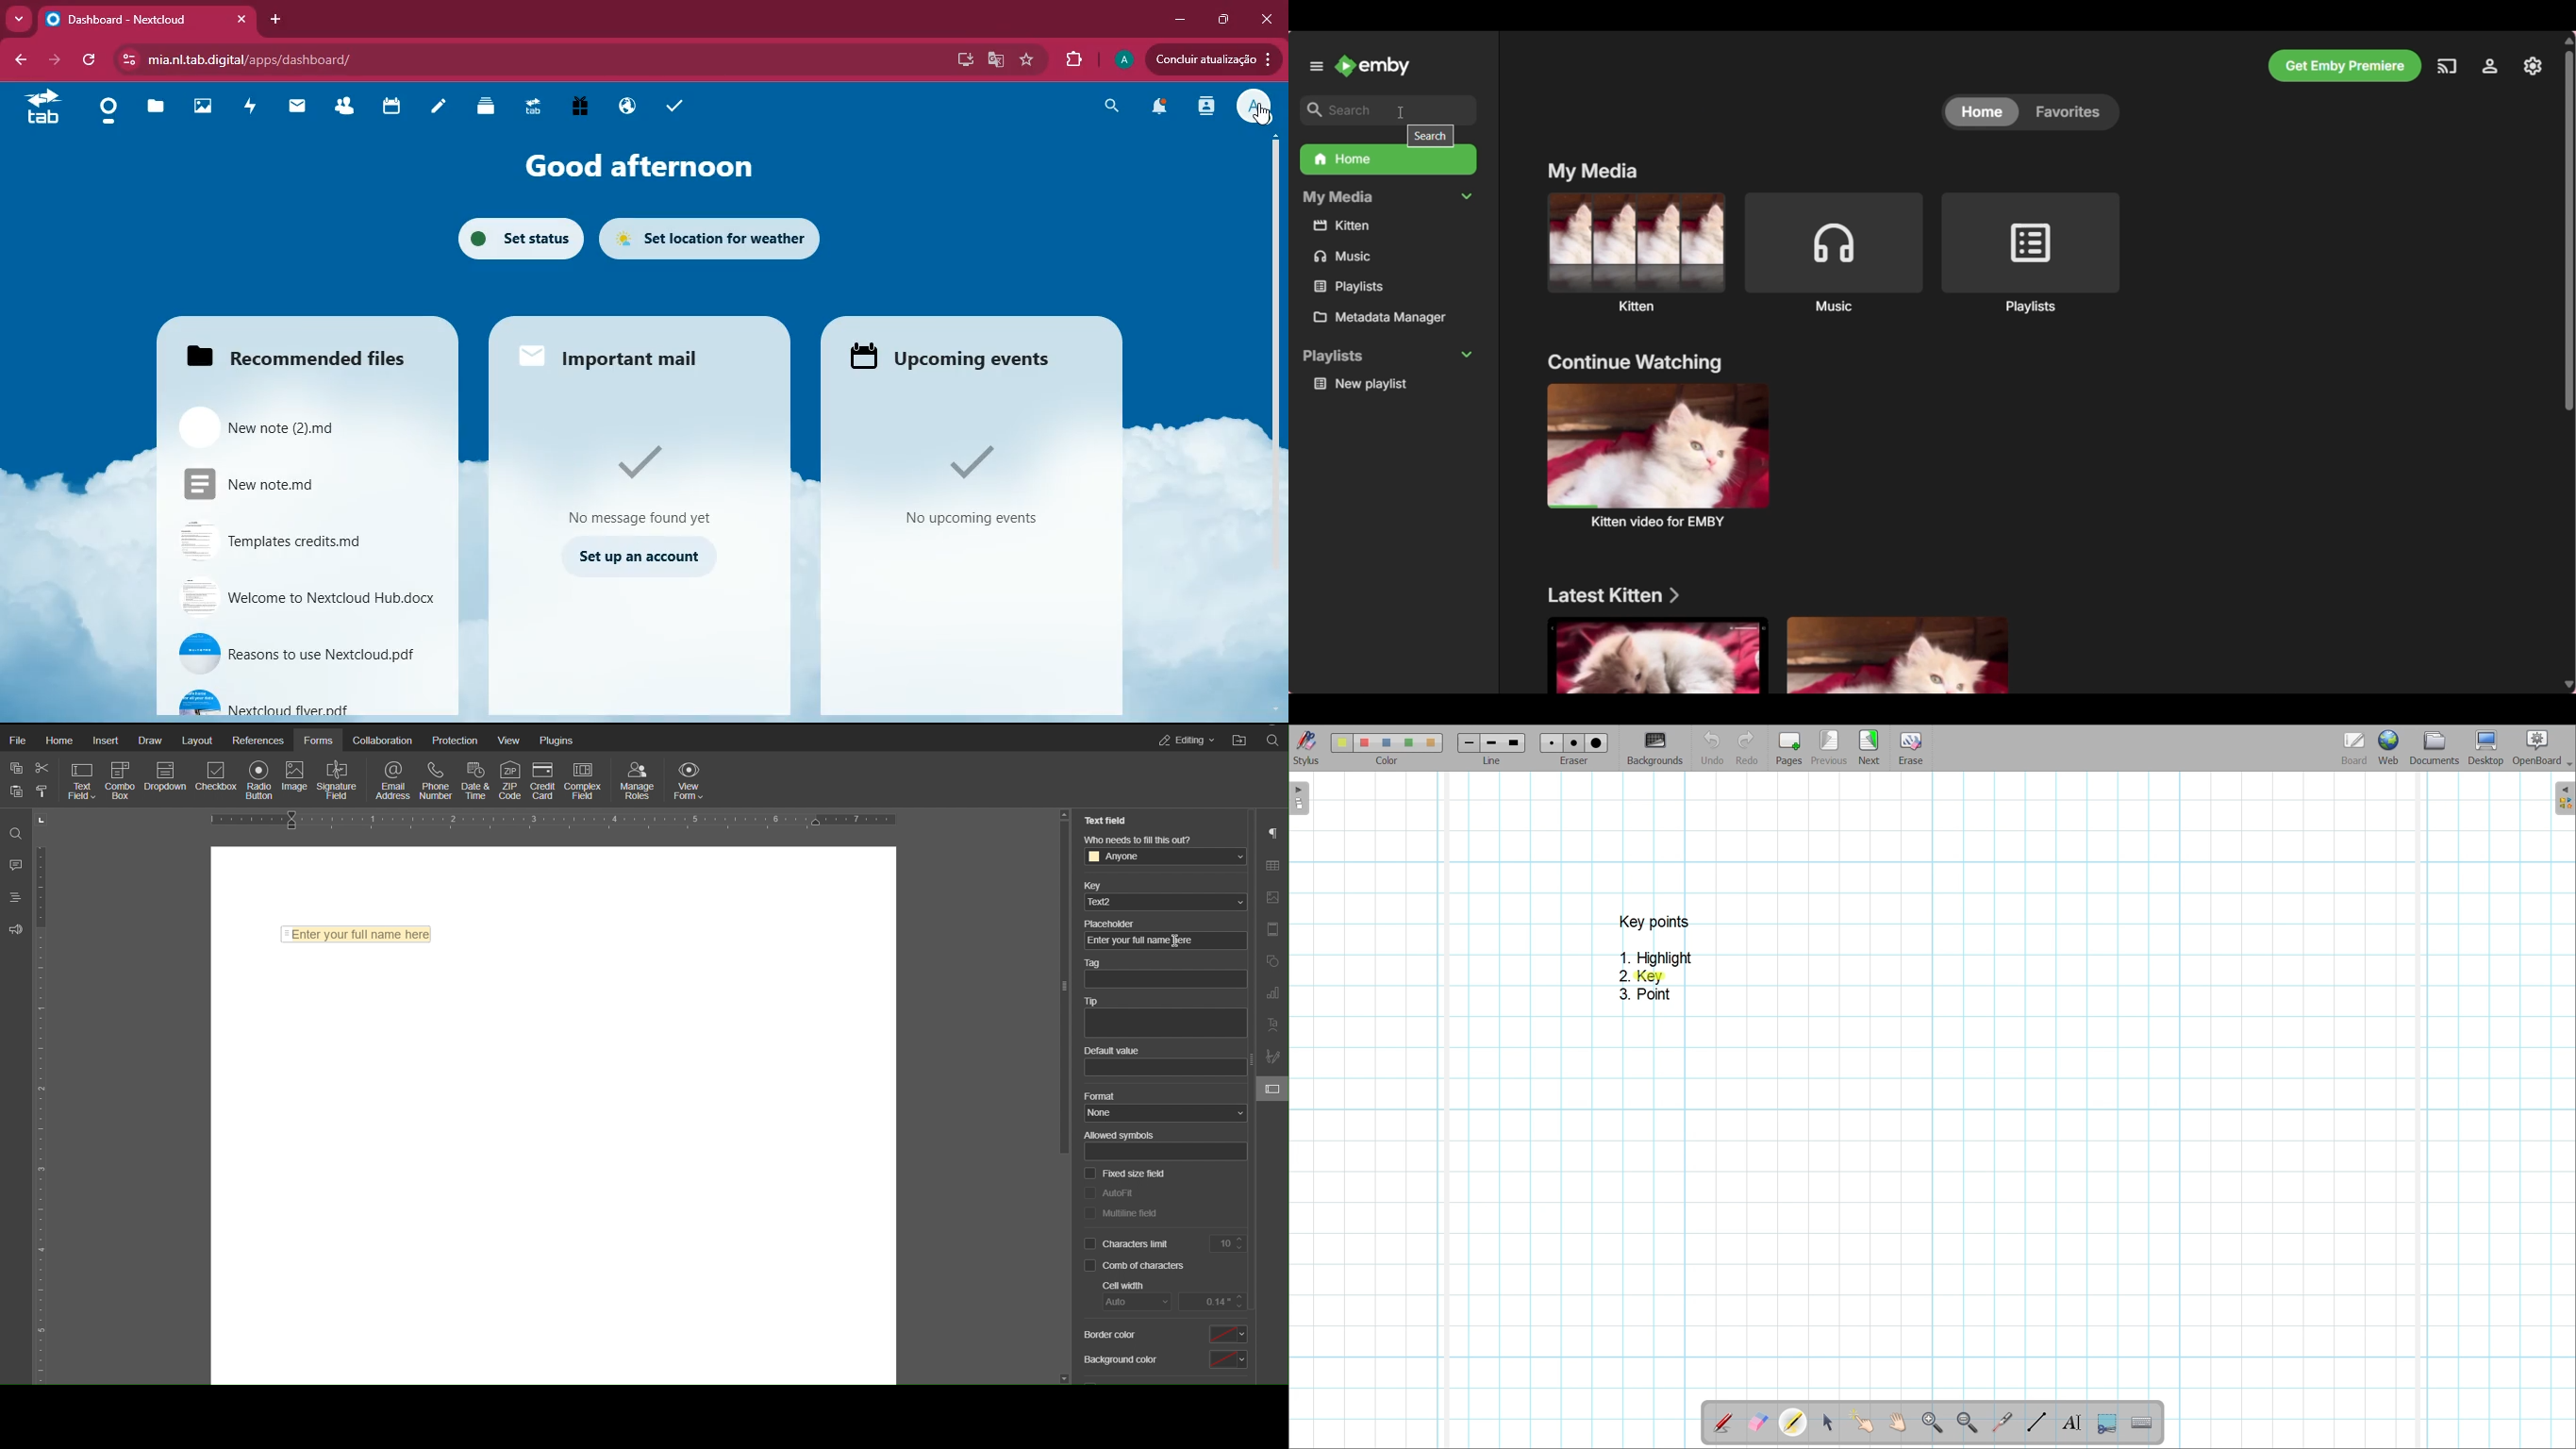 The width and height of the screenshot is (2576, 1456). I want to click on back, so click(54, 62).